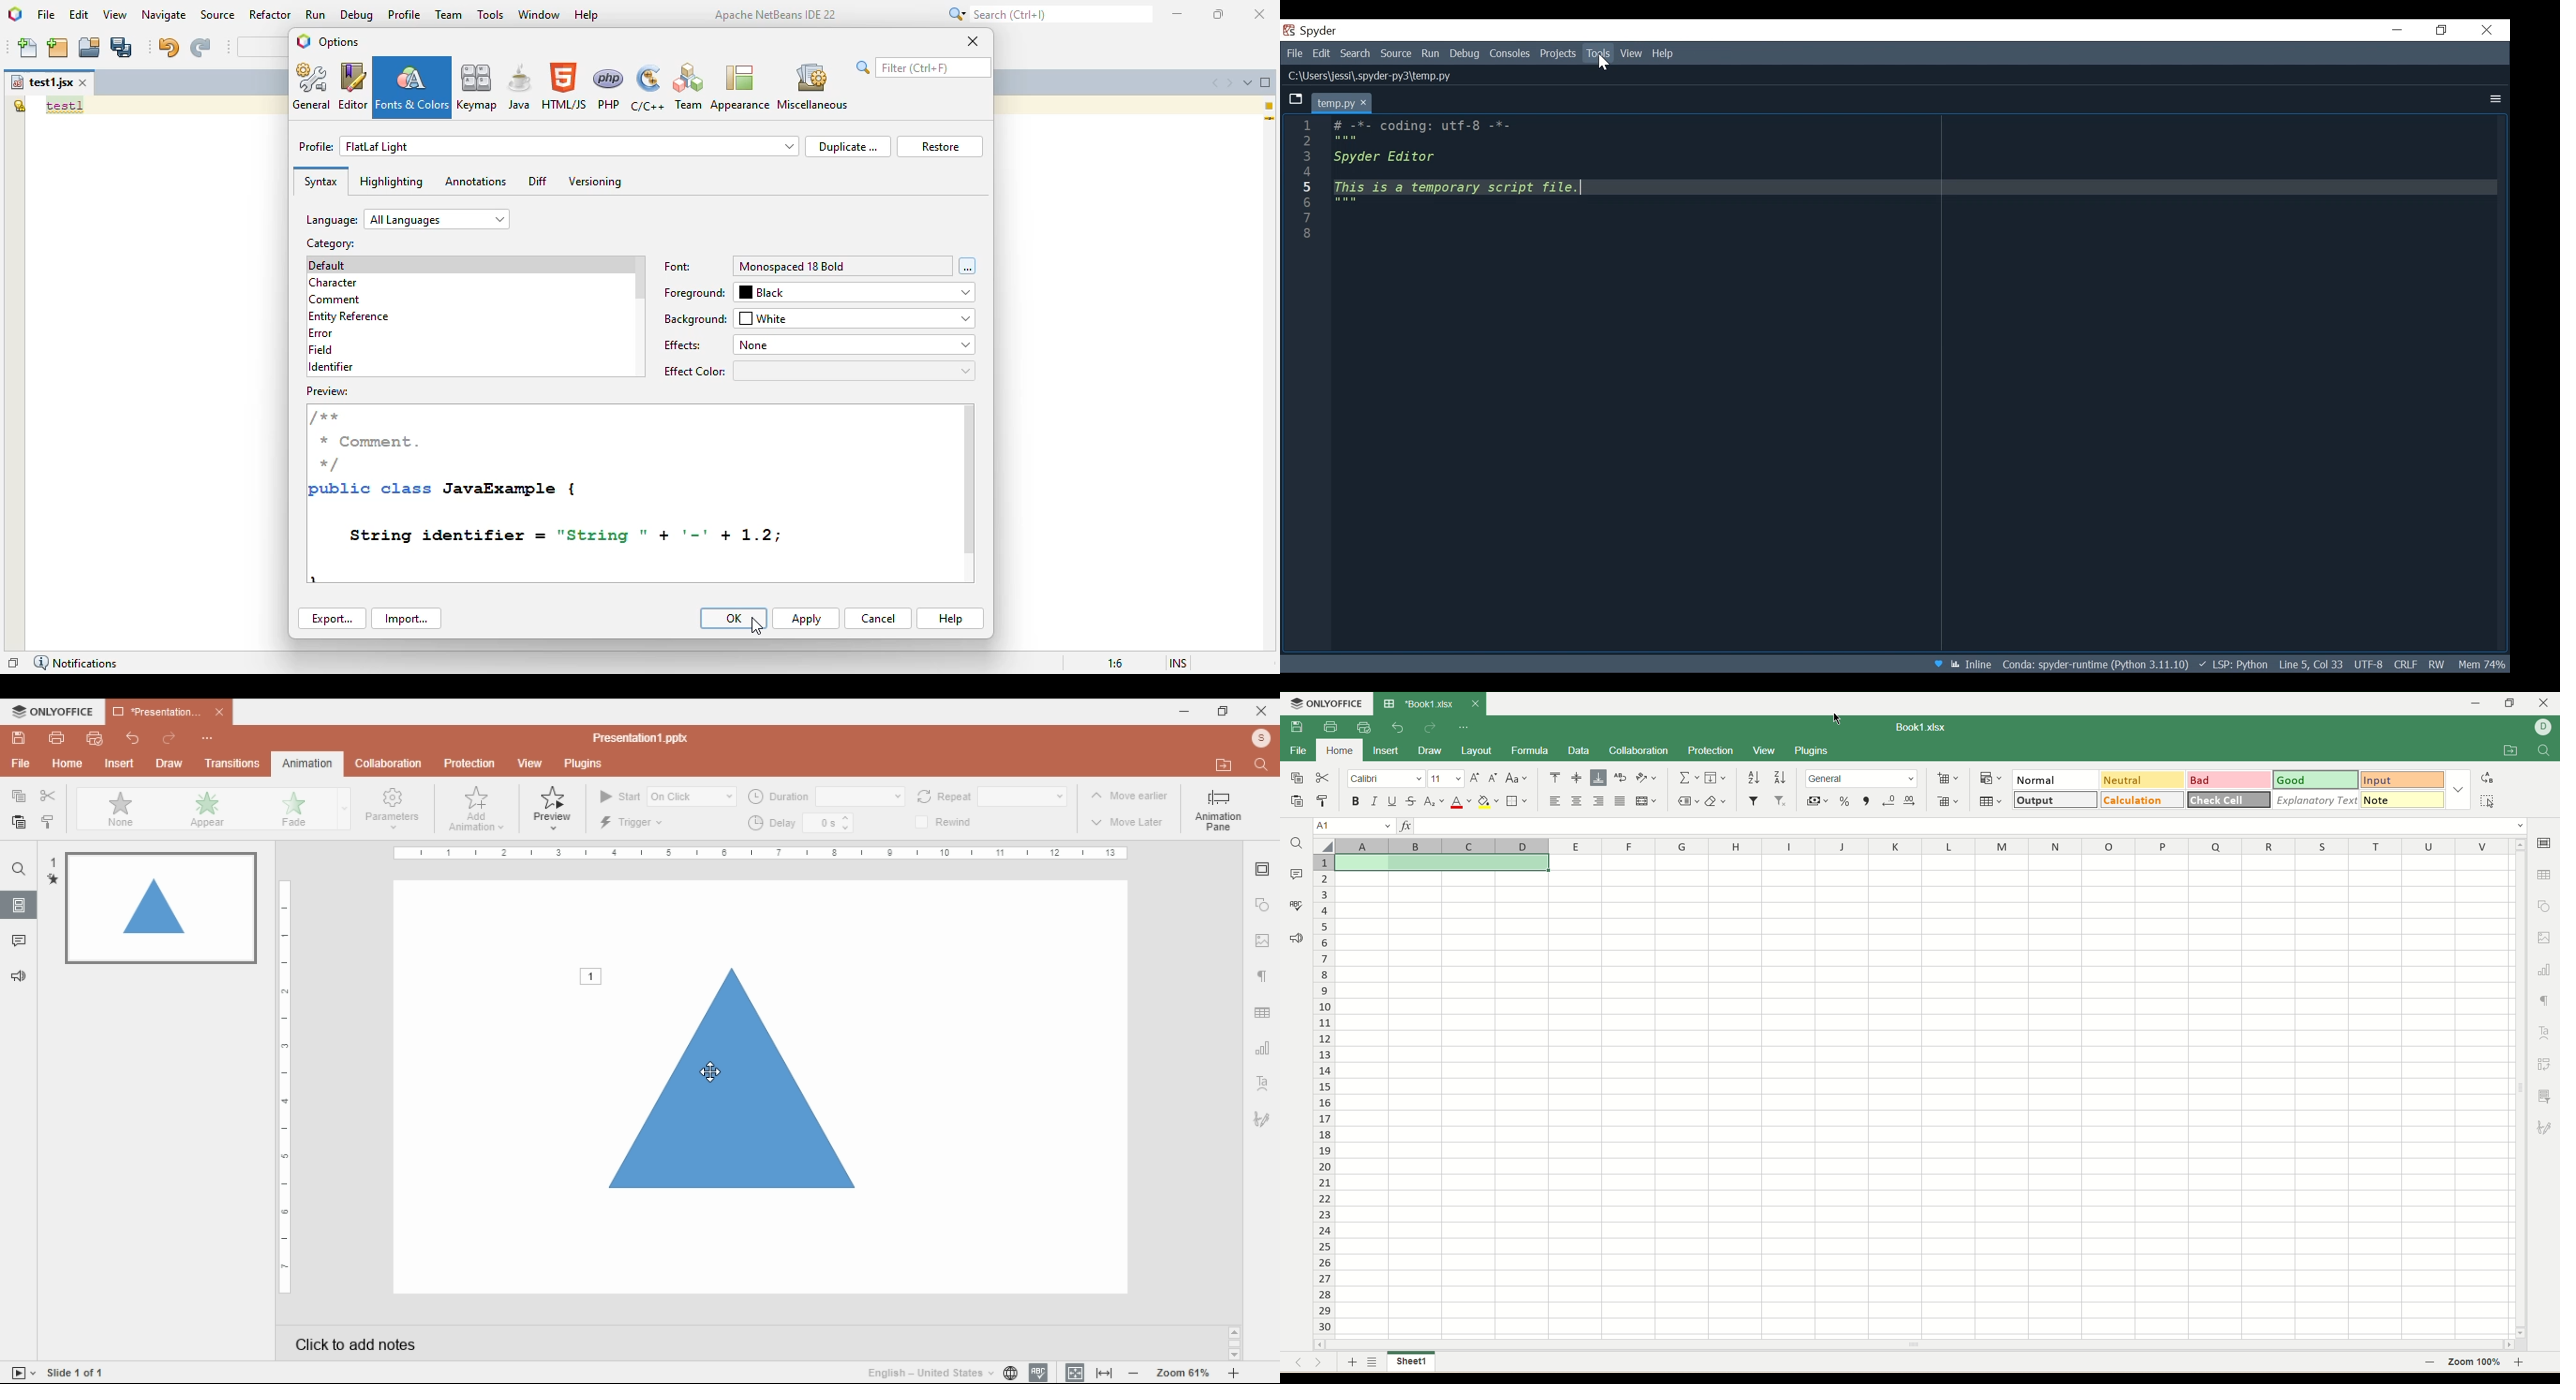 The height and width of the screenshot is (1400, 2576). What do you see at coordinates (1919, 844) in the screenshot?
I see `column name` at bounding box center [1919, 844].